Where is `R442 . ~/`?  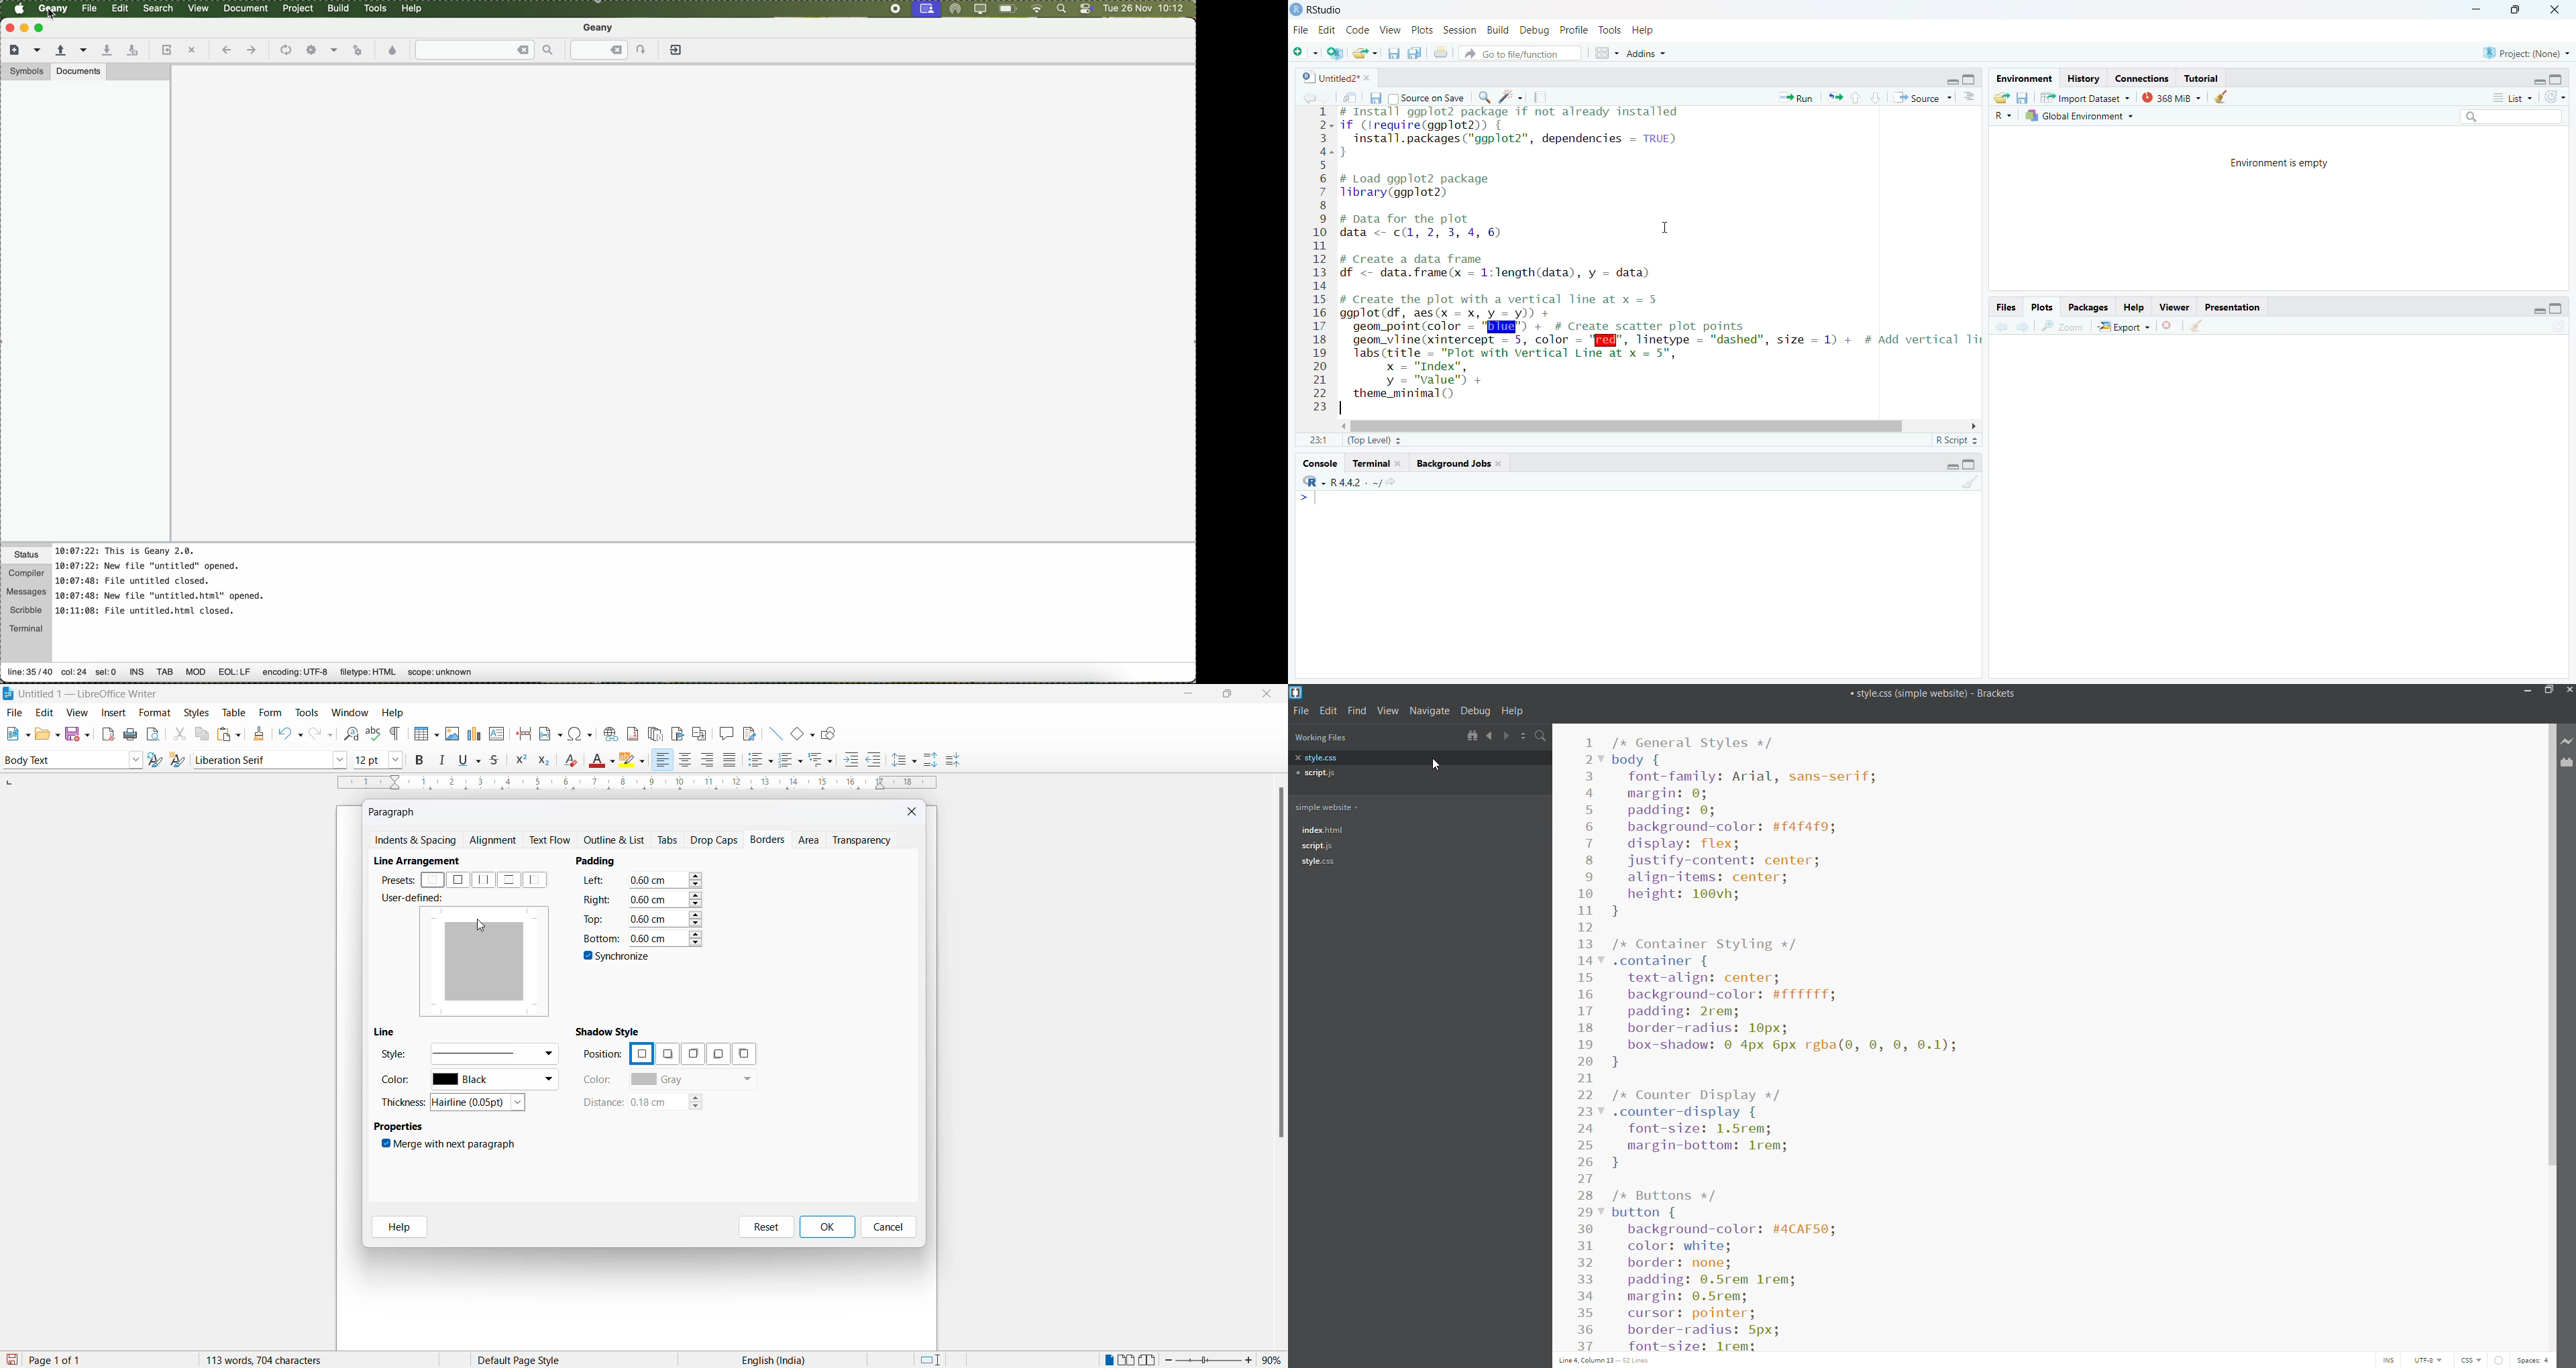
R442 . ~/ is located at coordinates (1342, 481).